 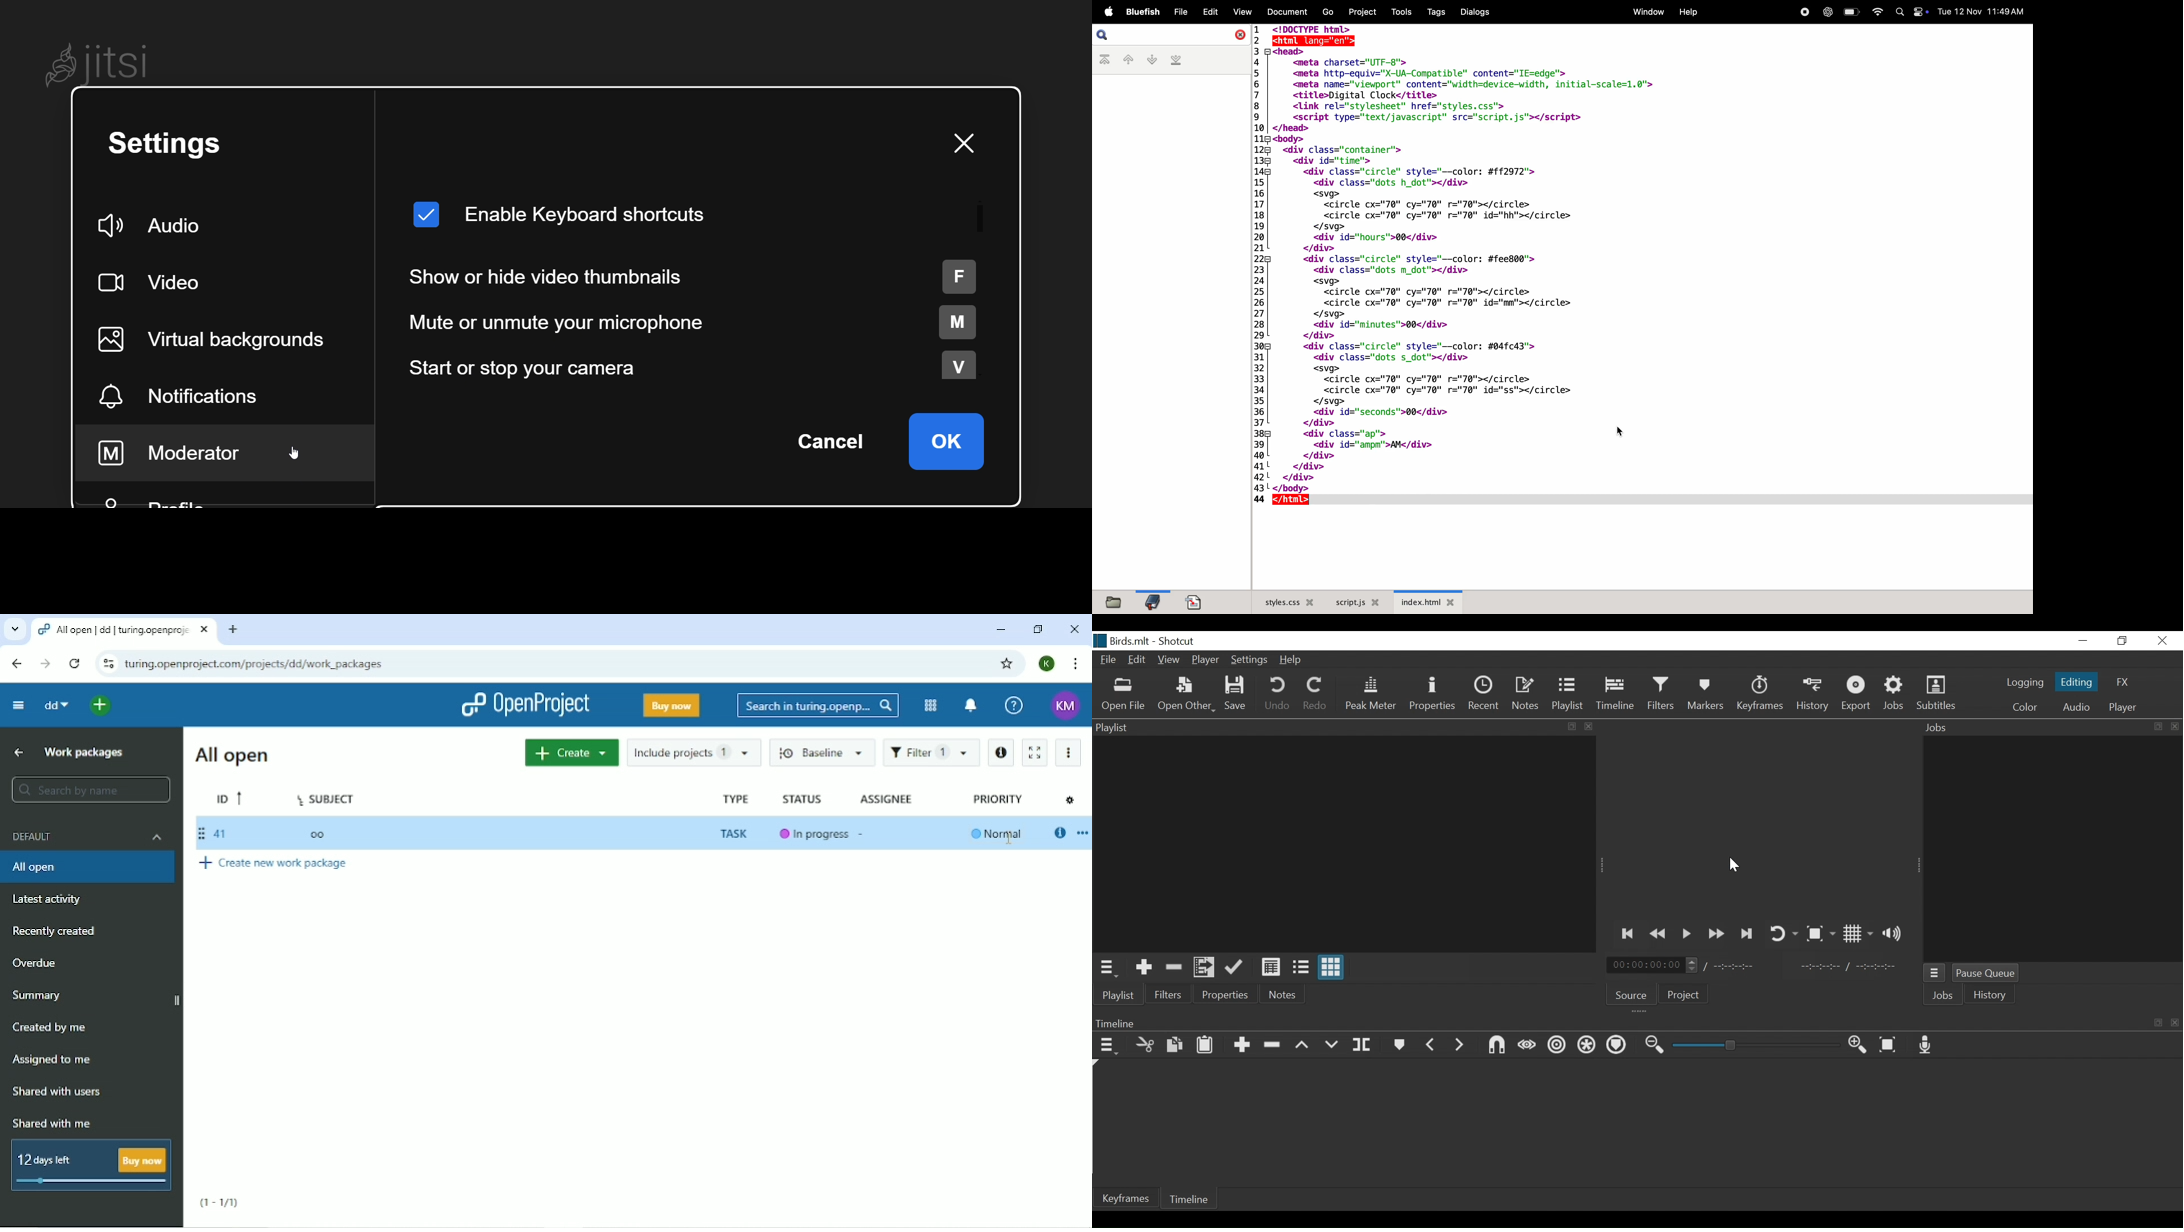 What do you see at coordinates (1655, 965) in the screenshot?
I see `Current position` at bounding box center [1655, 965].